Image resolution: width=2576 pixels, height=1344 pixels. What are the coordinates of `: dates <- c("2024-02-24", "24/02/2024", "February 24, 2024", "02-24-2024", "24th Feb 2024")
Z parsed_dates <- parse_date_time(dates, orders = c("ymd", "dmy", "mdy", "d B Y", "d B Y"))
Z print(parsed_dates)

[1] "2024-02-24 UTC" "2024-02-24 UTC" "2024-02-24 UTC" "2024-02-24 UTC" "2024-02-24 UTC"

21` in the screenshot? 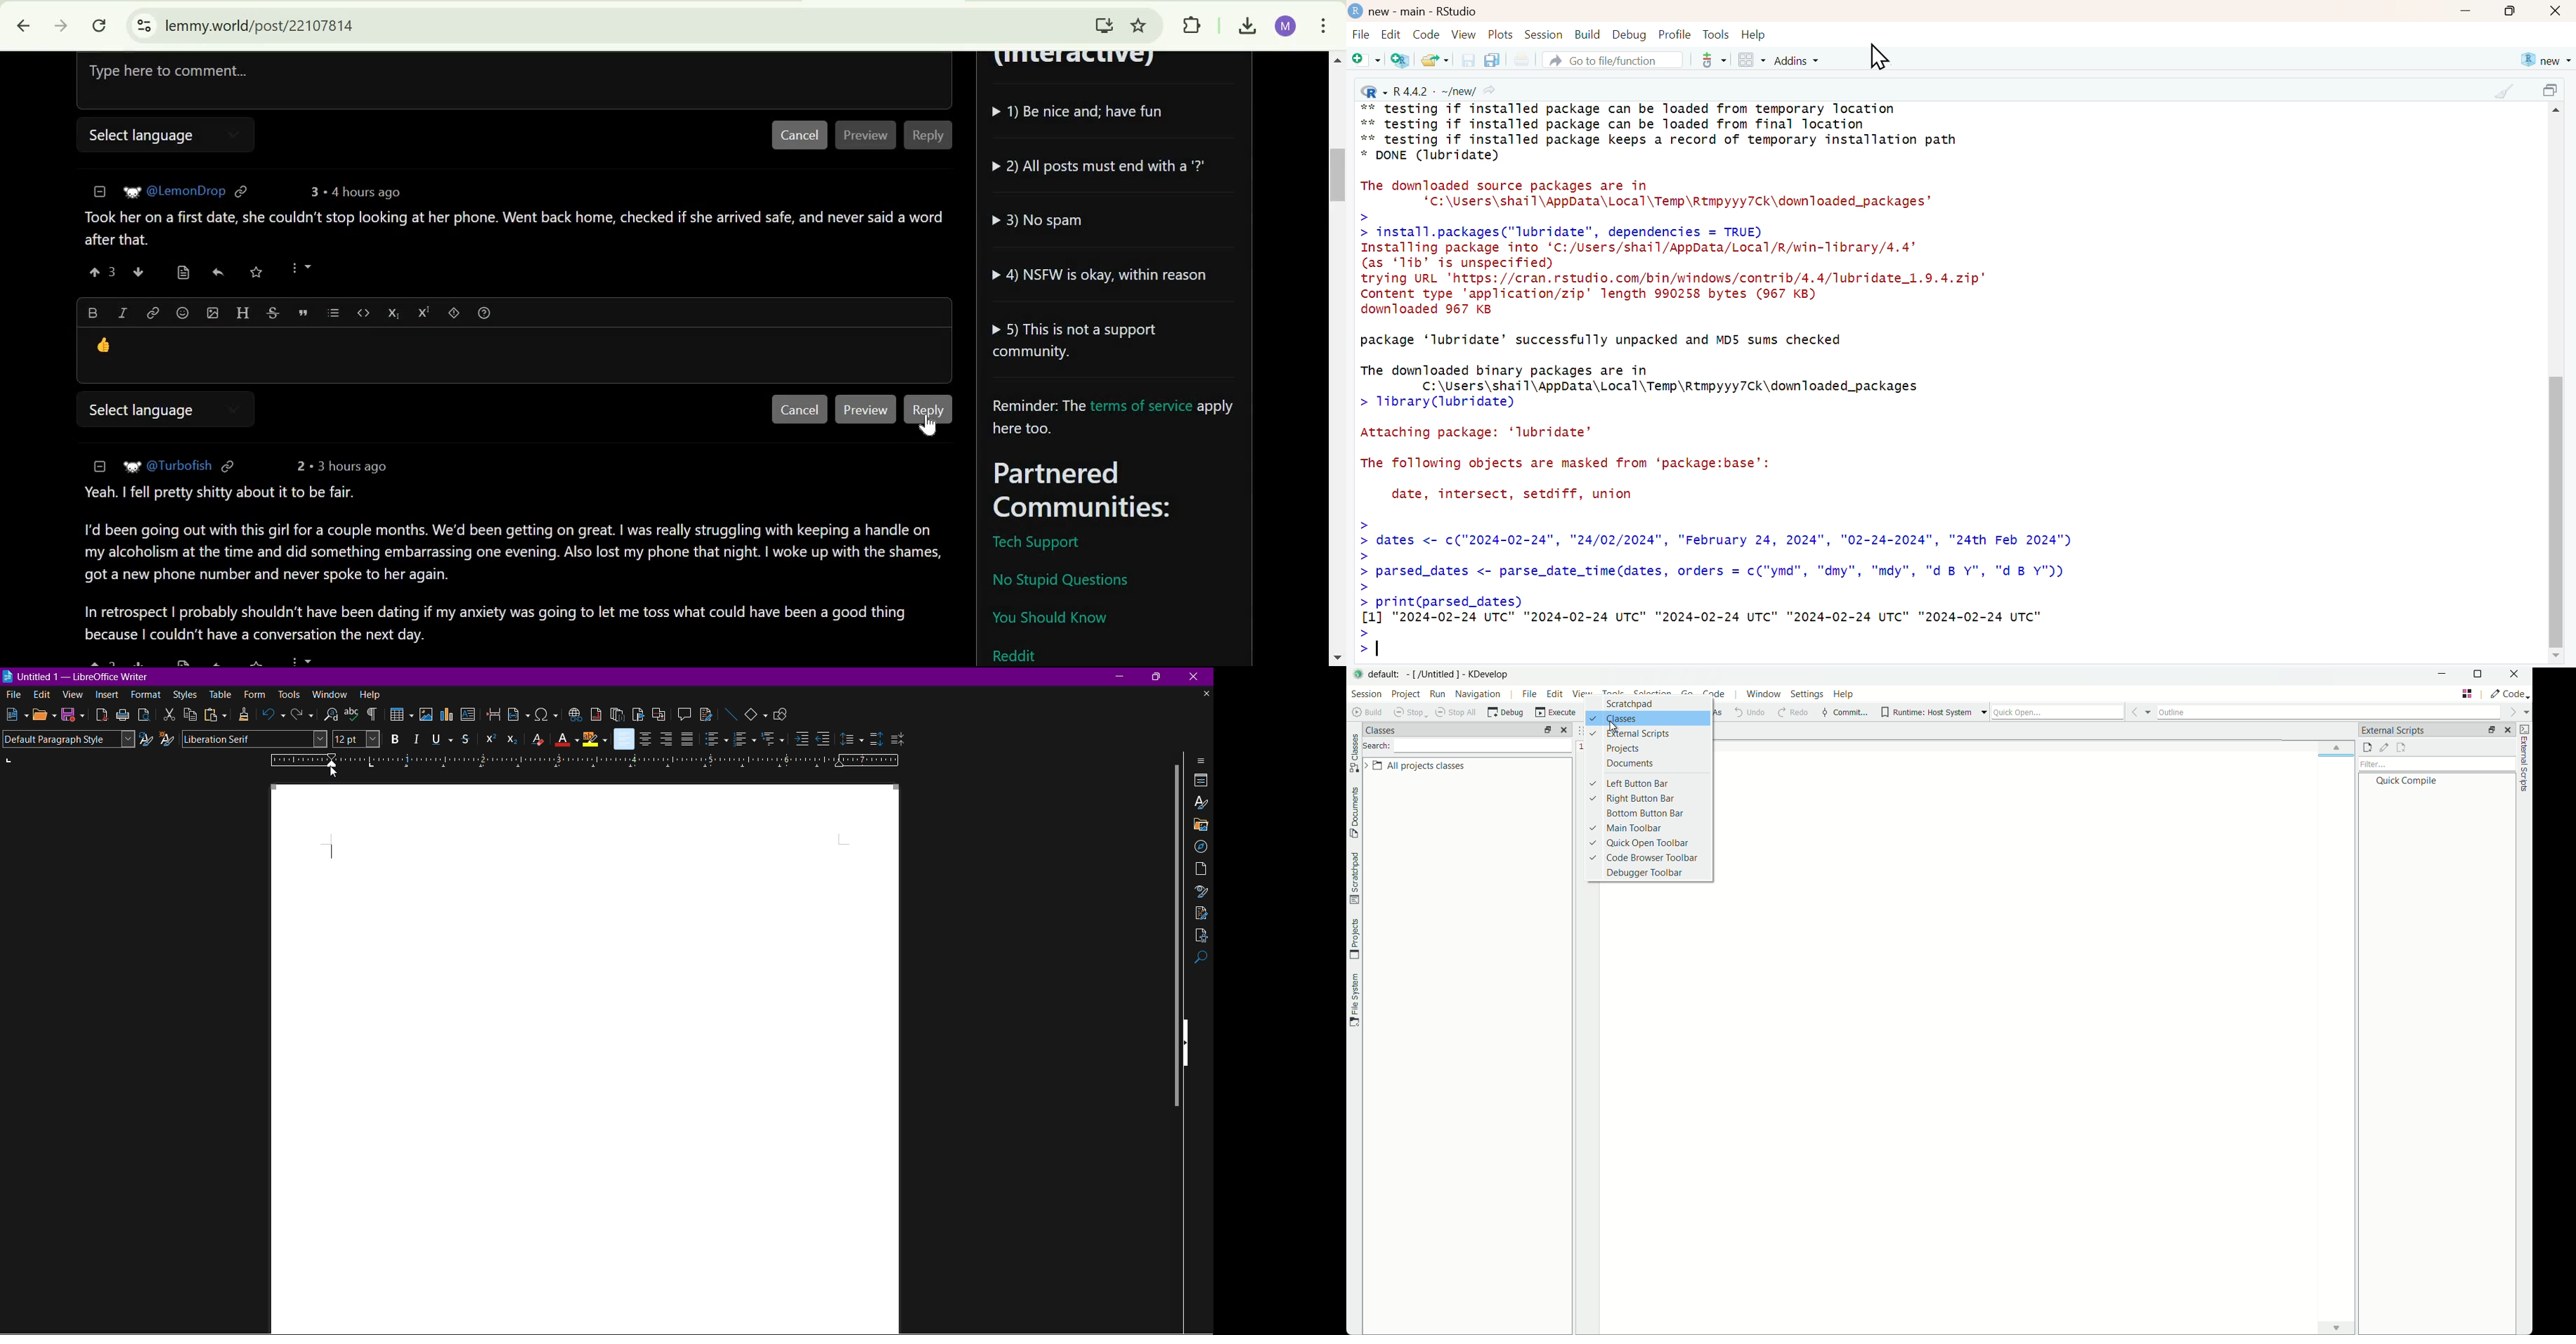 It's located at (1719, 587).